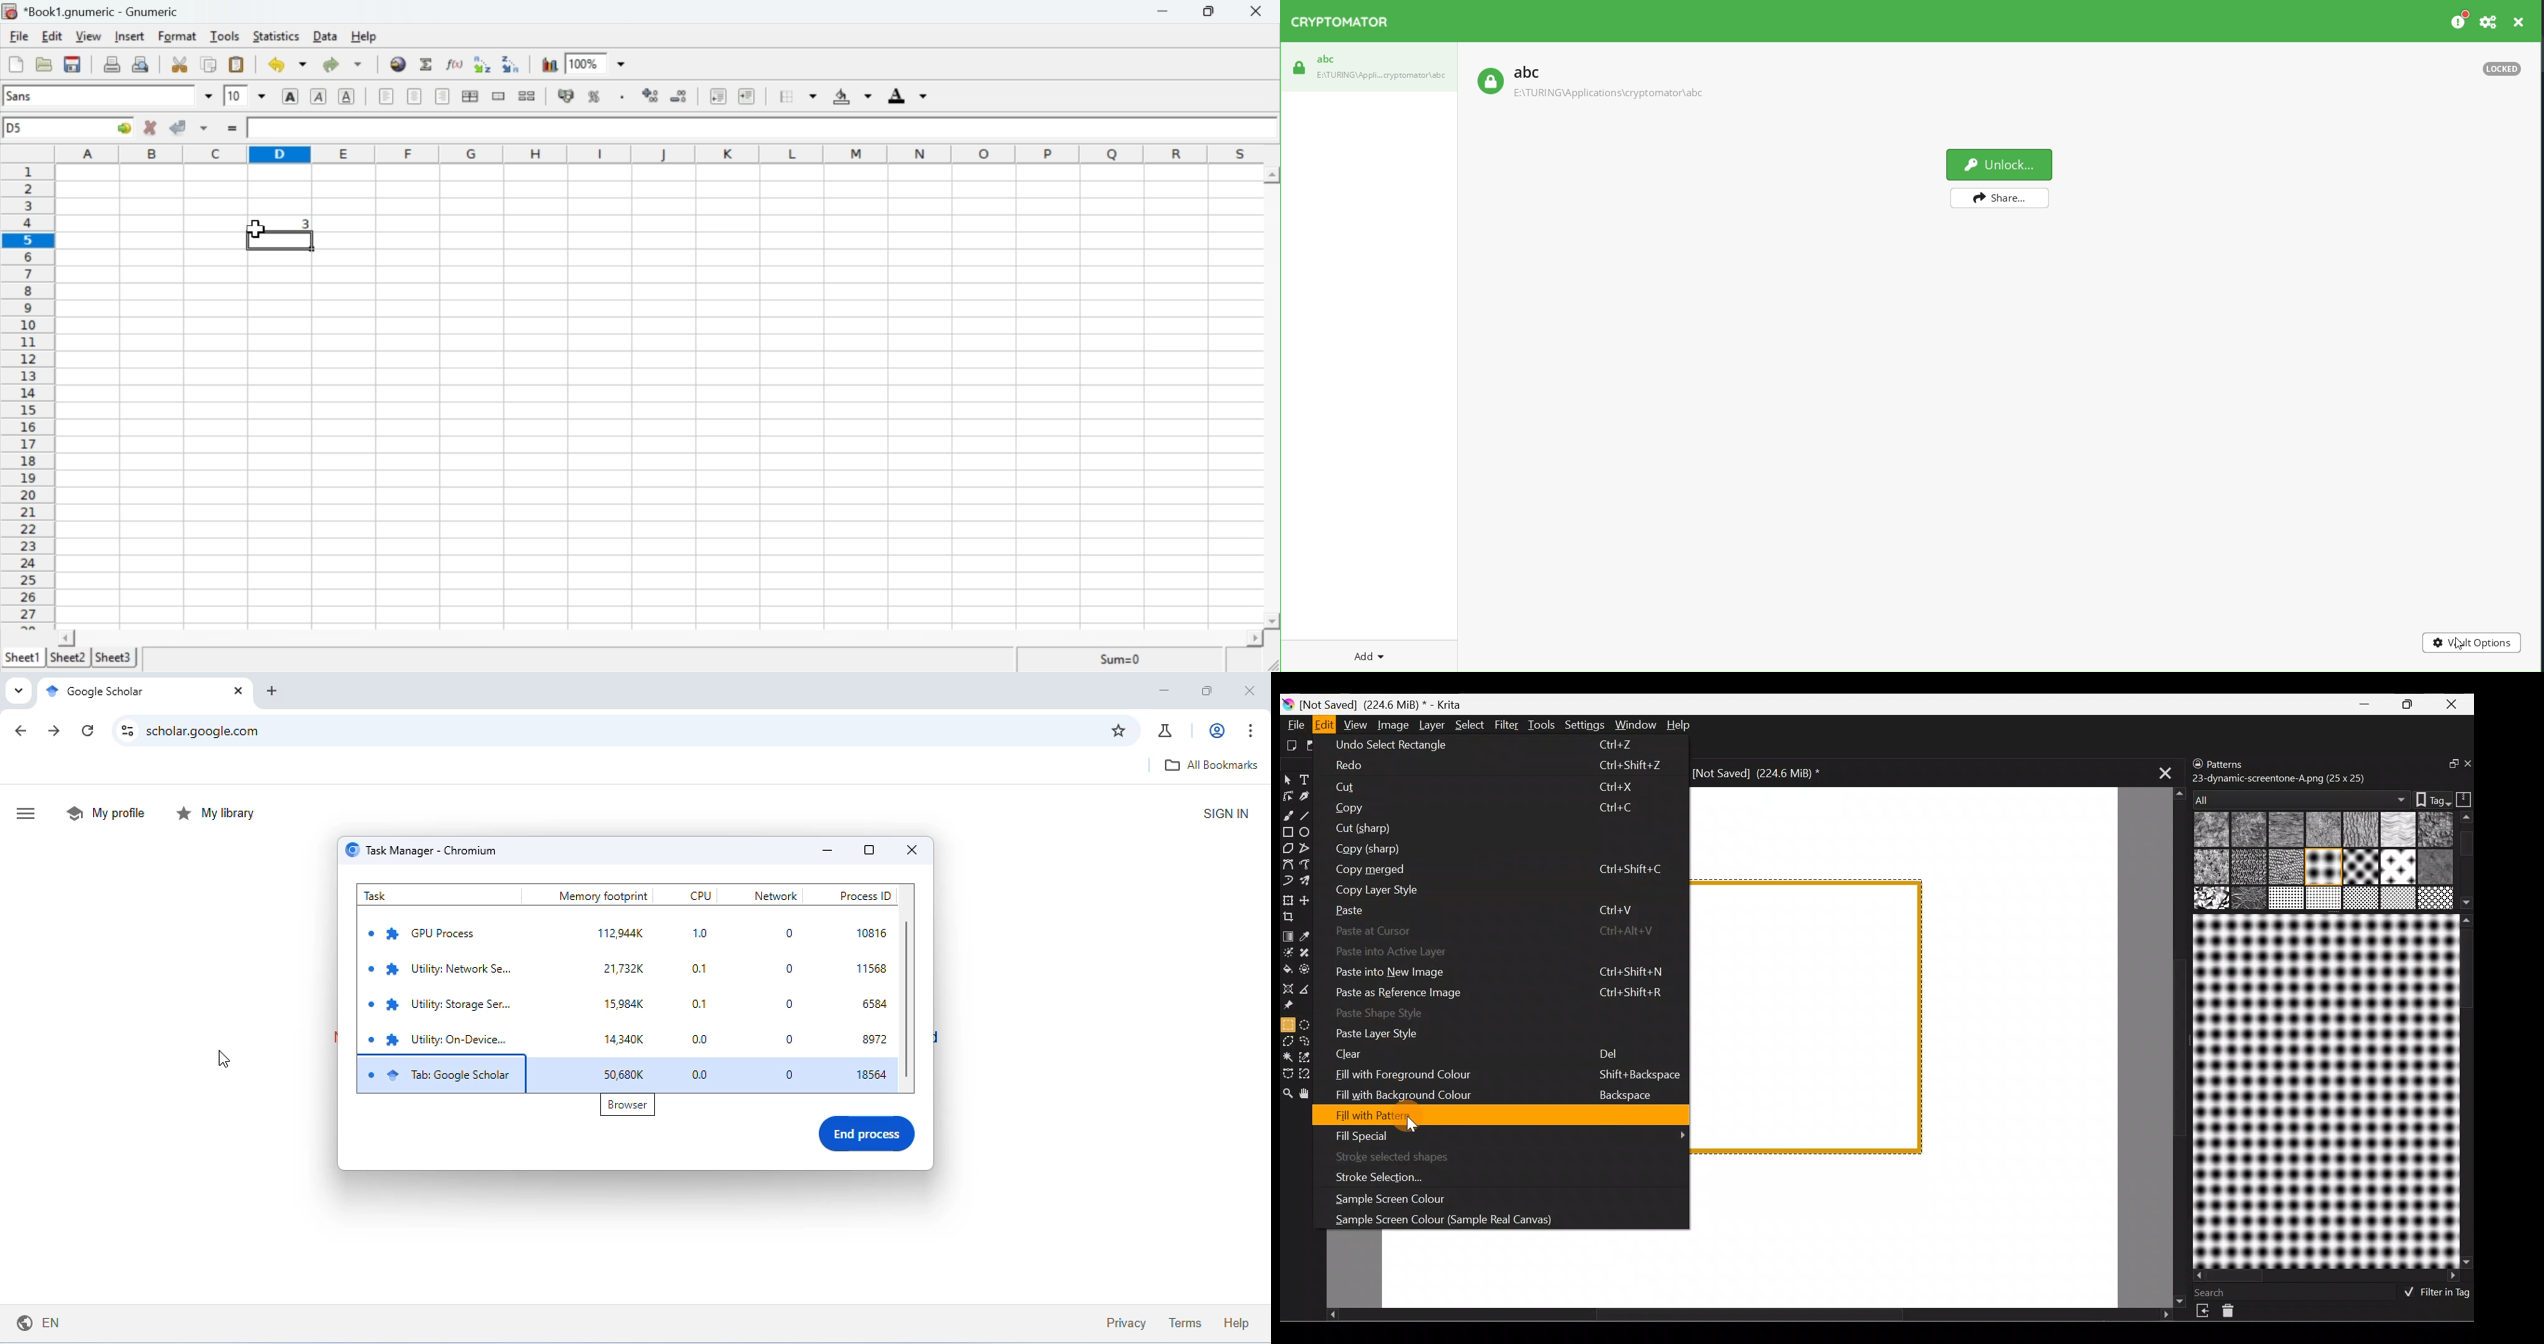  I want to click on Paste at cursor, so click(1505, 928).